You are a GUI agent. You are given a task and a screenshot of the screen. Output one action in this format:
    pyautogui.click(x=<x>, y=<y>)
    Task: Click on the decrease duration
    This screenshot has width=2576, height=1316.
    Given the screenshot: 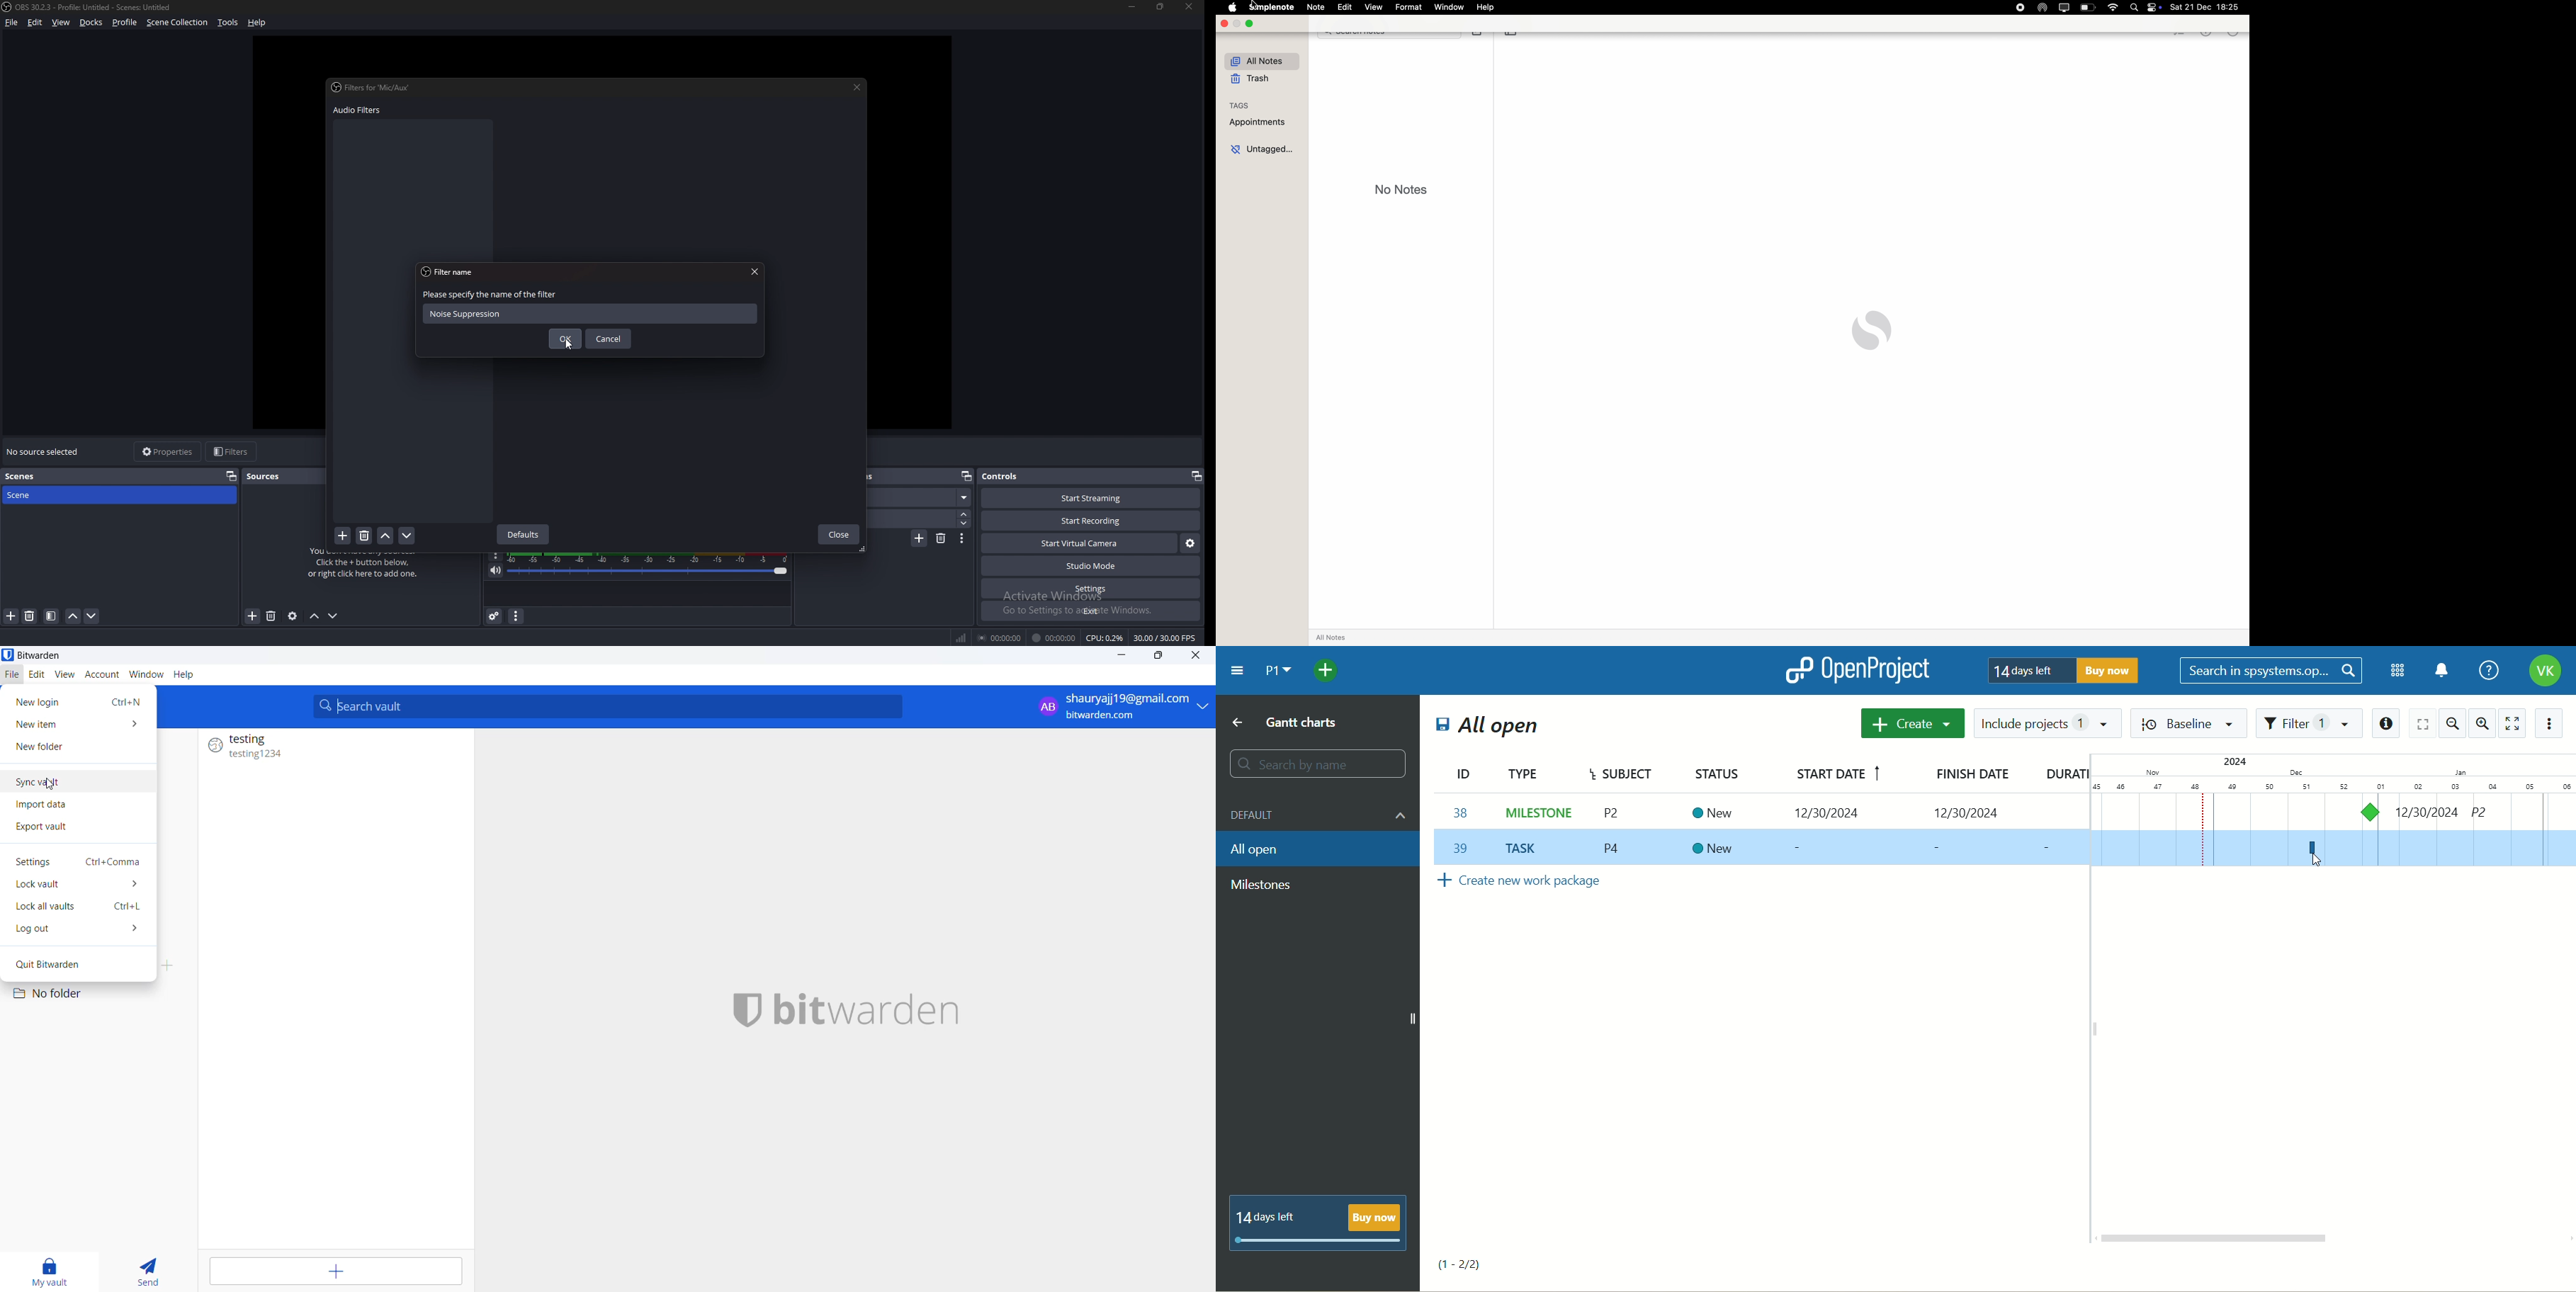 What is the action you would take?
    pyautogui.click(x=965, y=524)
    